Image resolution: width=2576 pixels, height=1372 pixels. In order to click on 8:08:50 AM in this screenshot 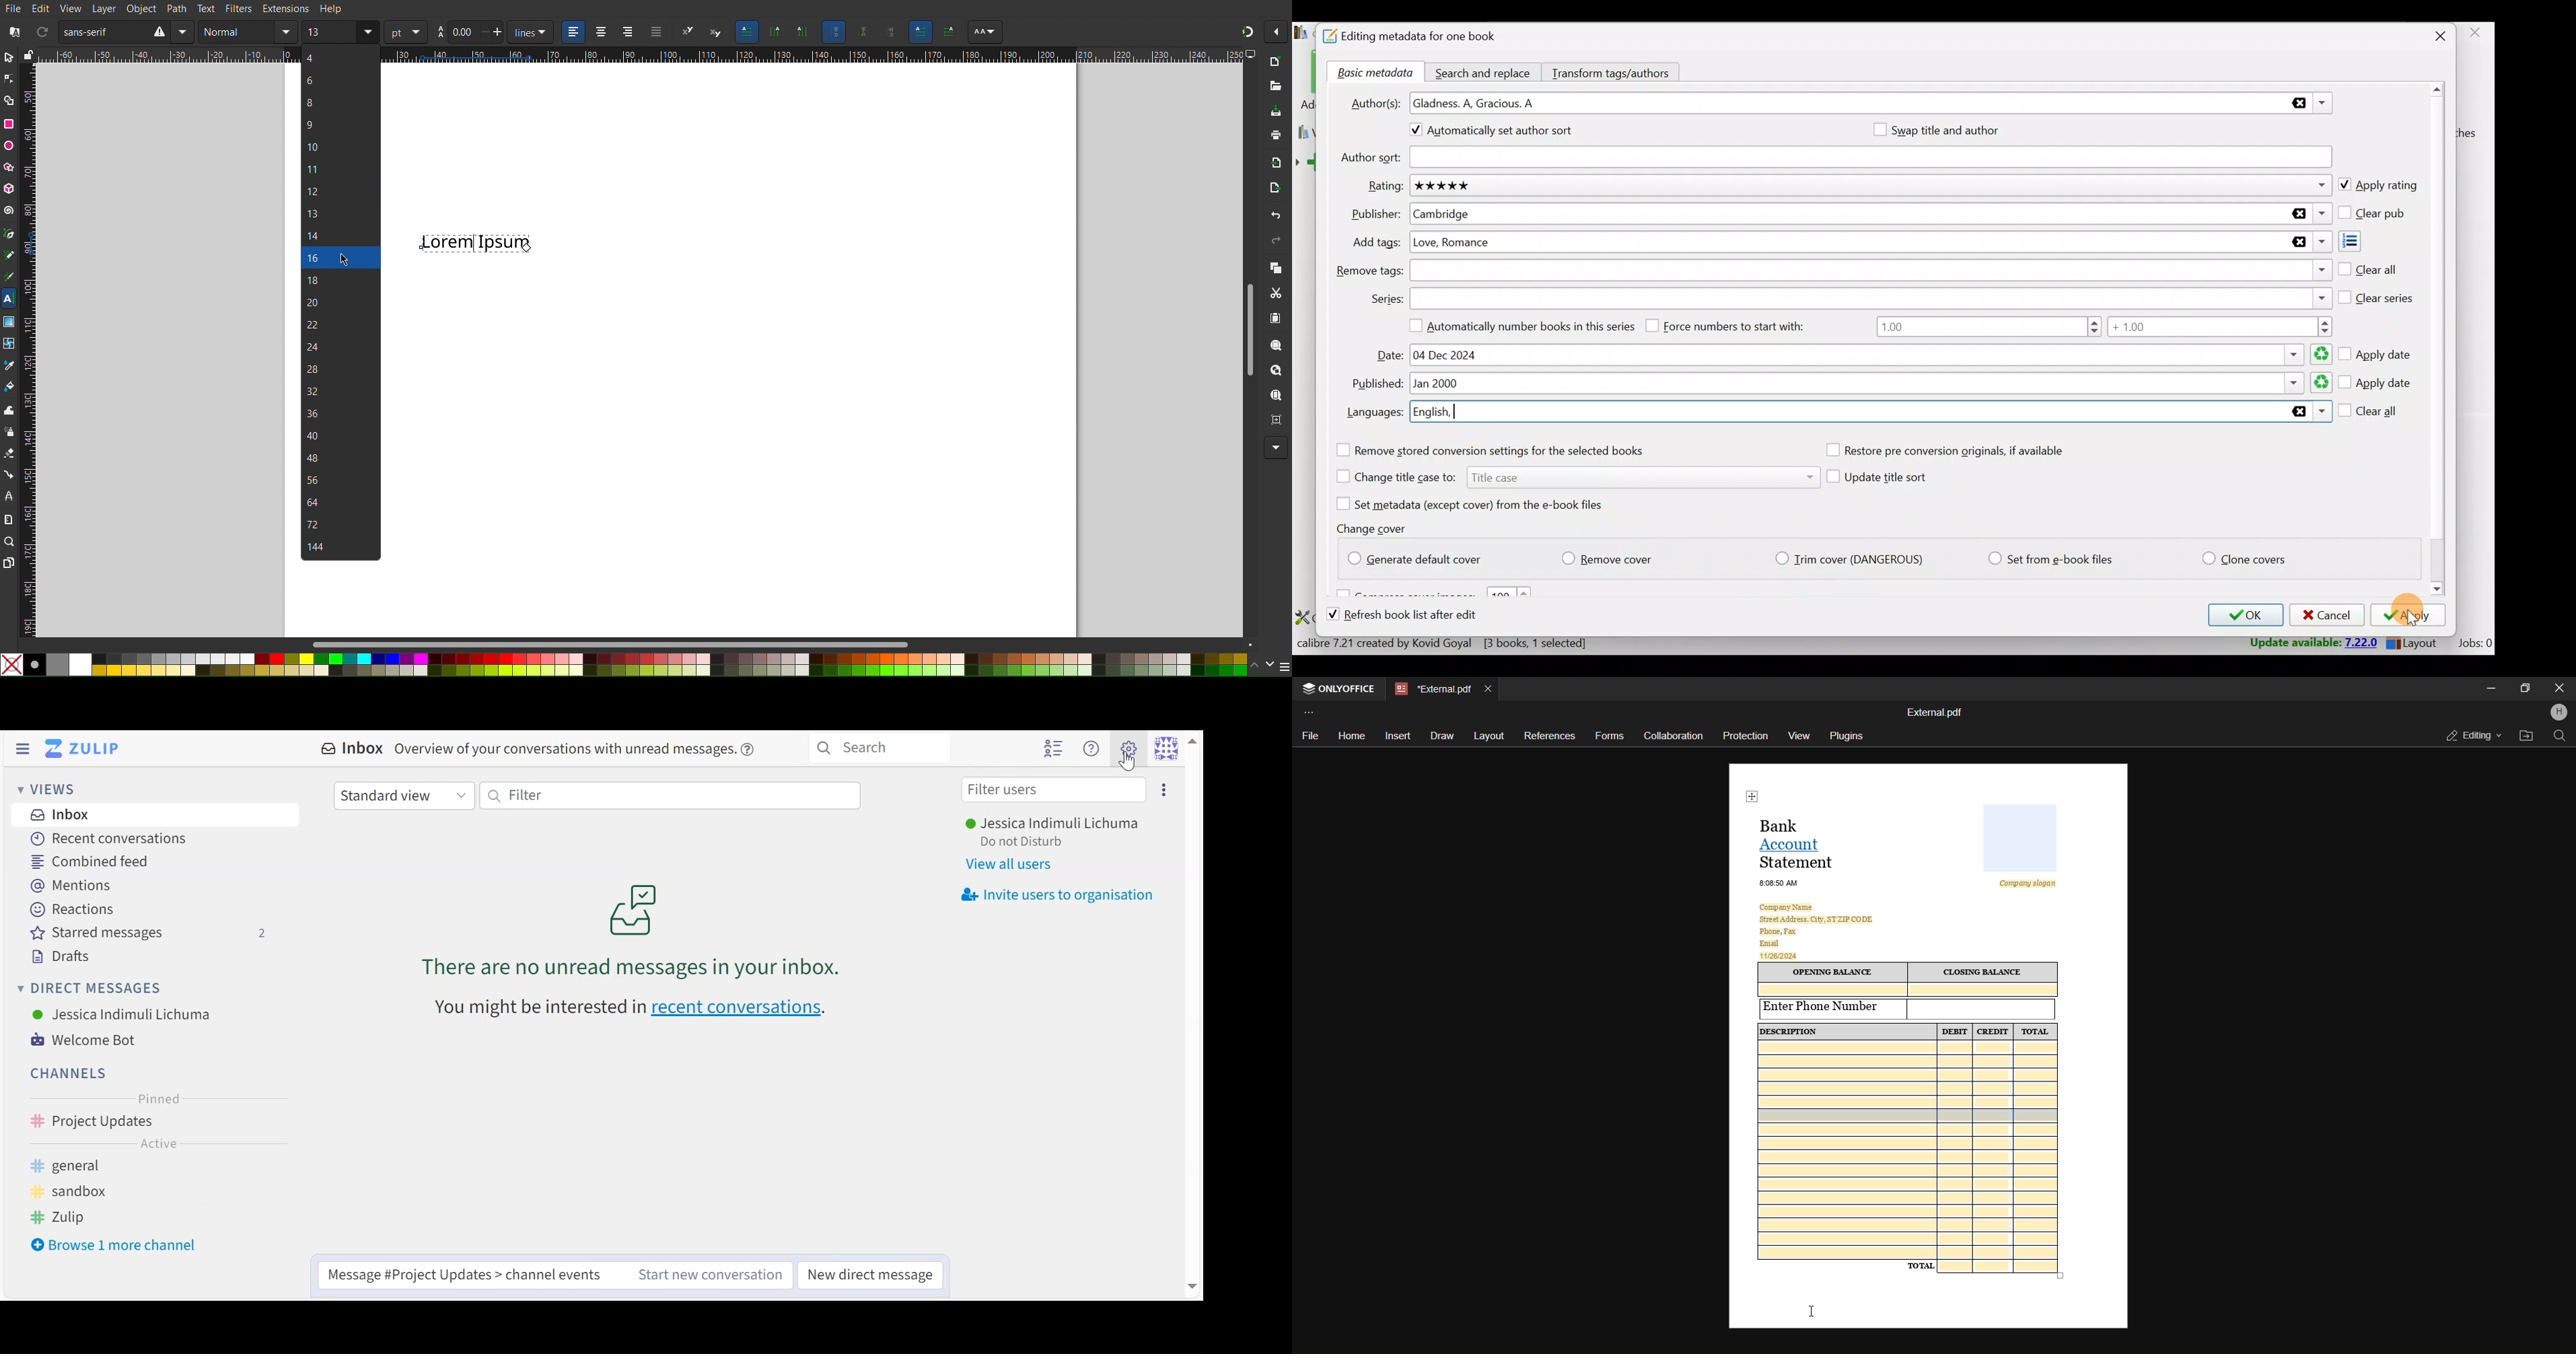, I will do `click(1780, 882)`.